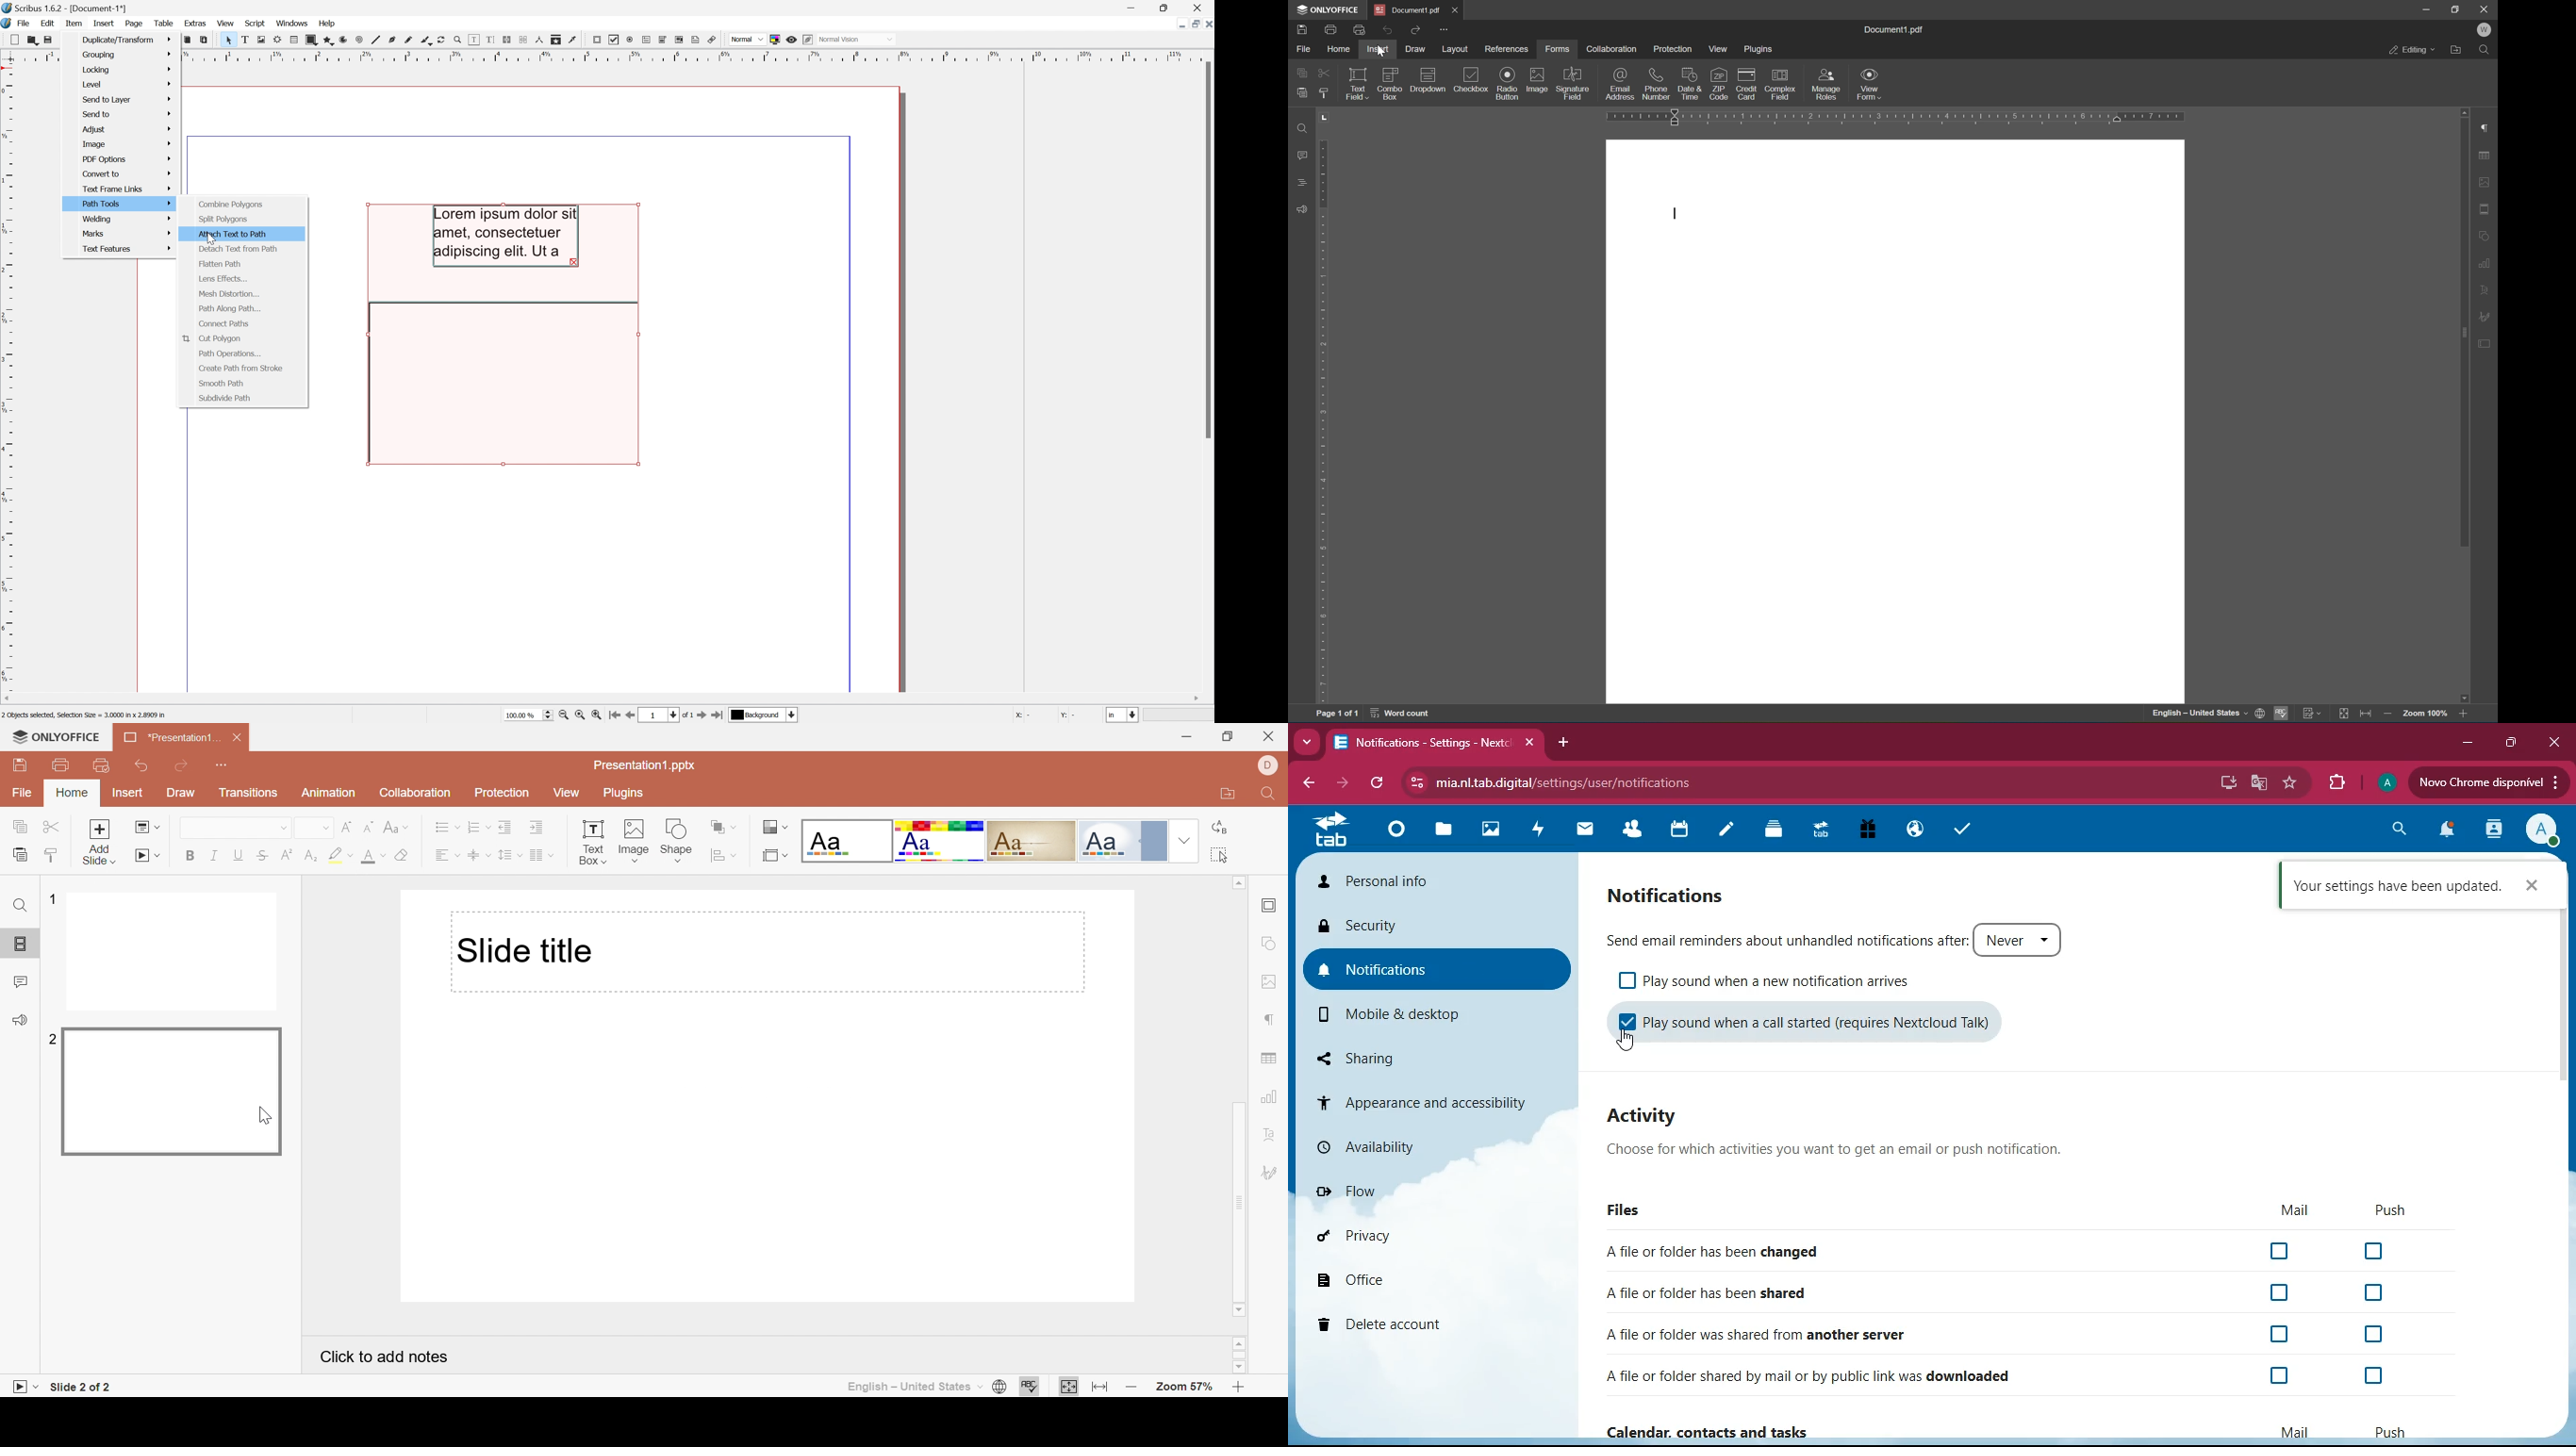 This screenshot has width=2576, height=1456. What do you see at coordinates (540, 39) in the screenshot?
I see `Measurements` at bounding box center [540, 39].